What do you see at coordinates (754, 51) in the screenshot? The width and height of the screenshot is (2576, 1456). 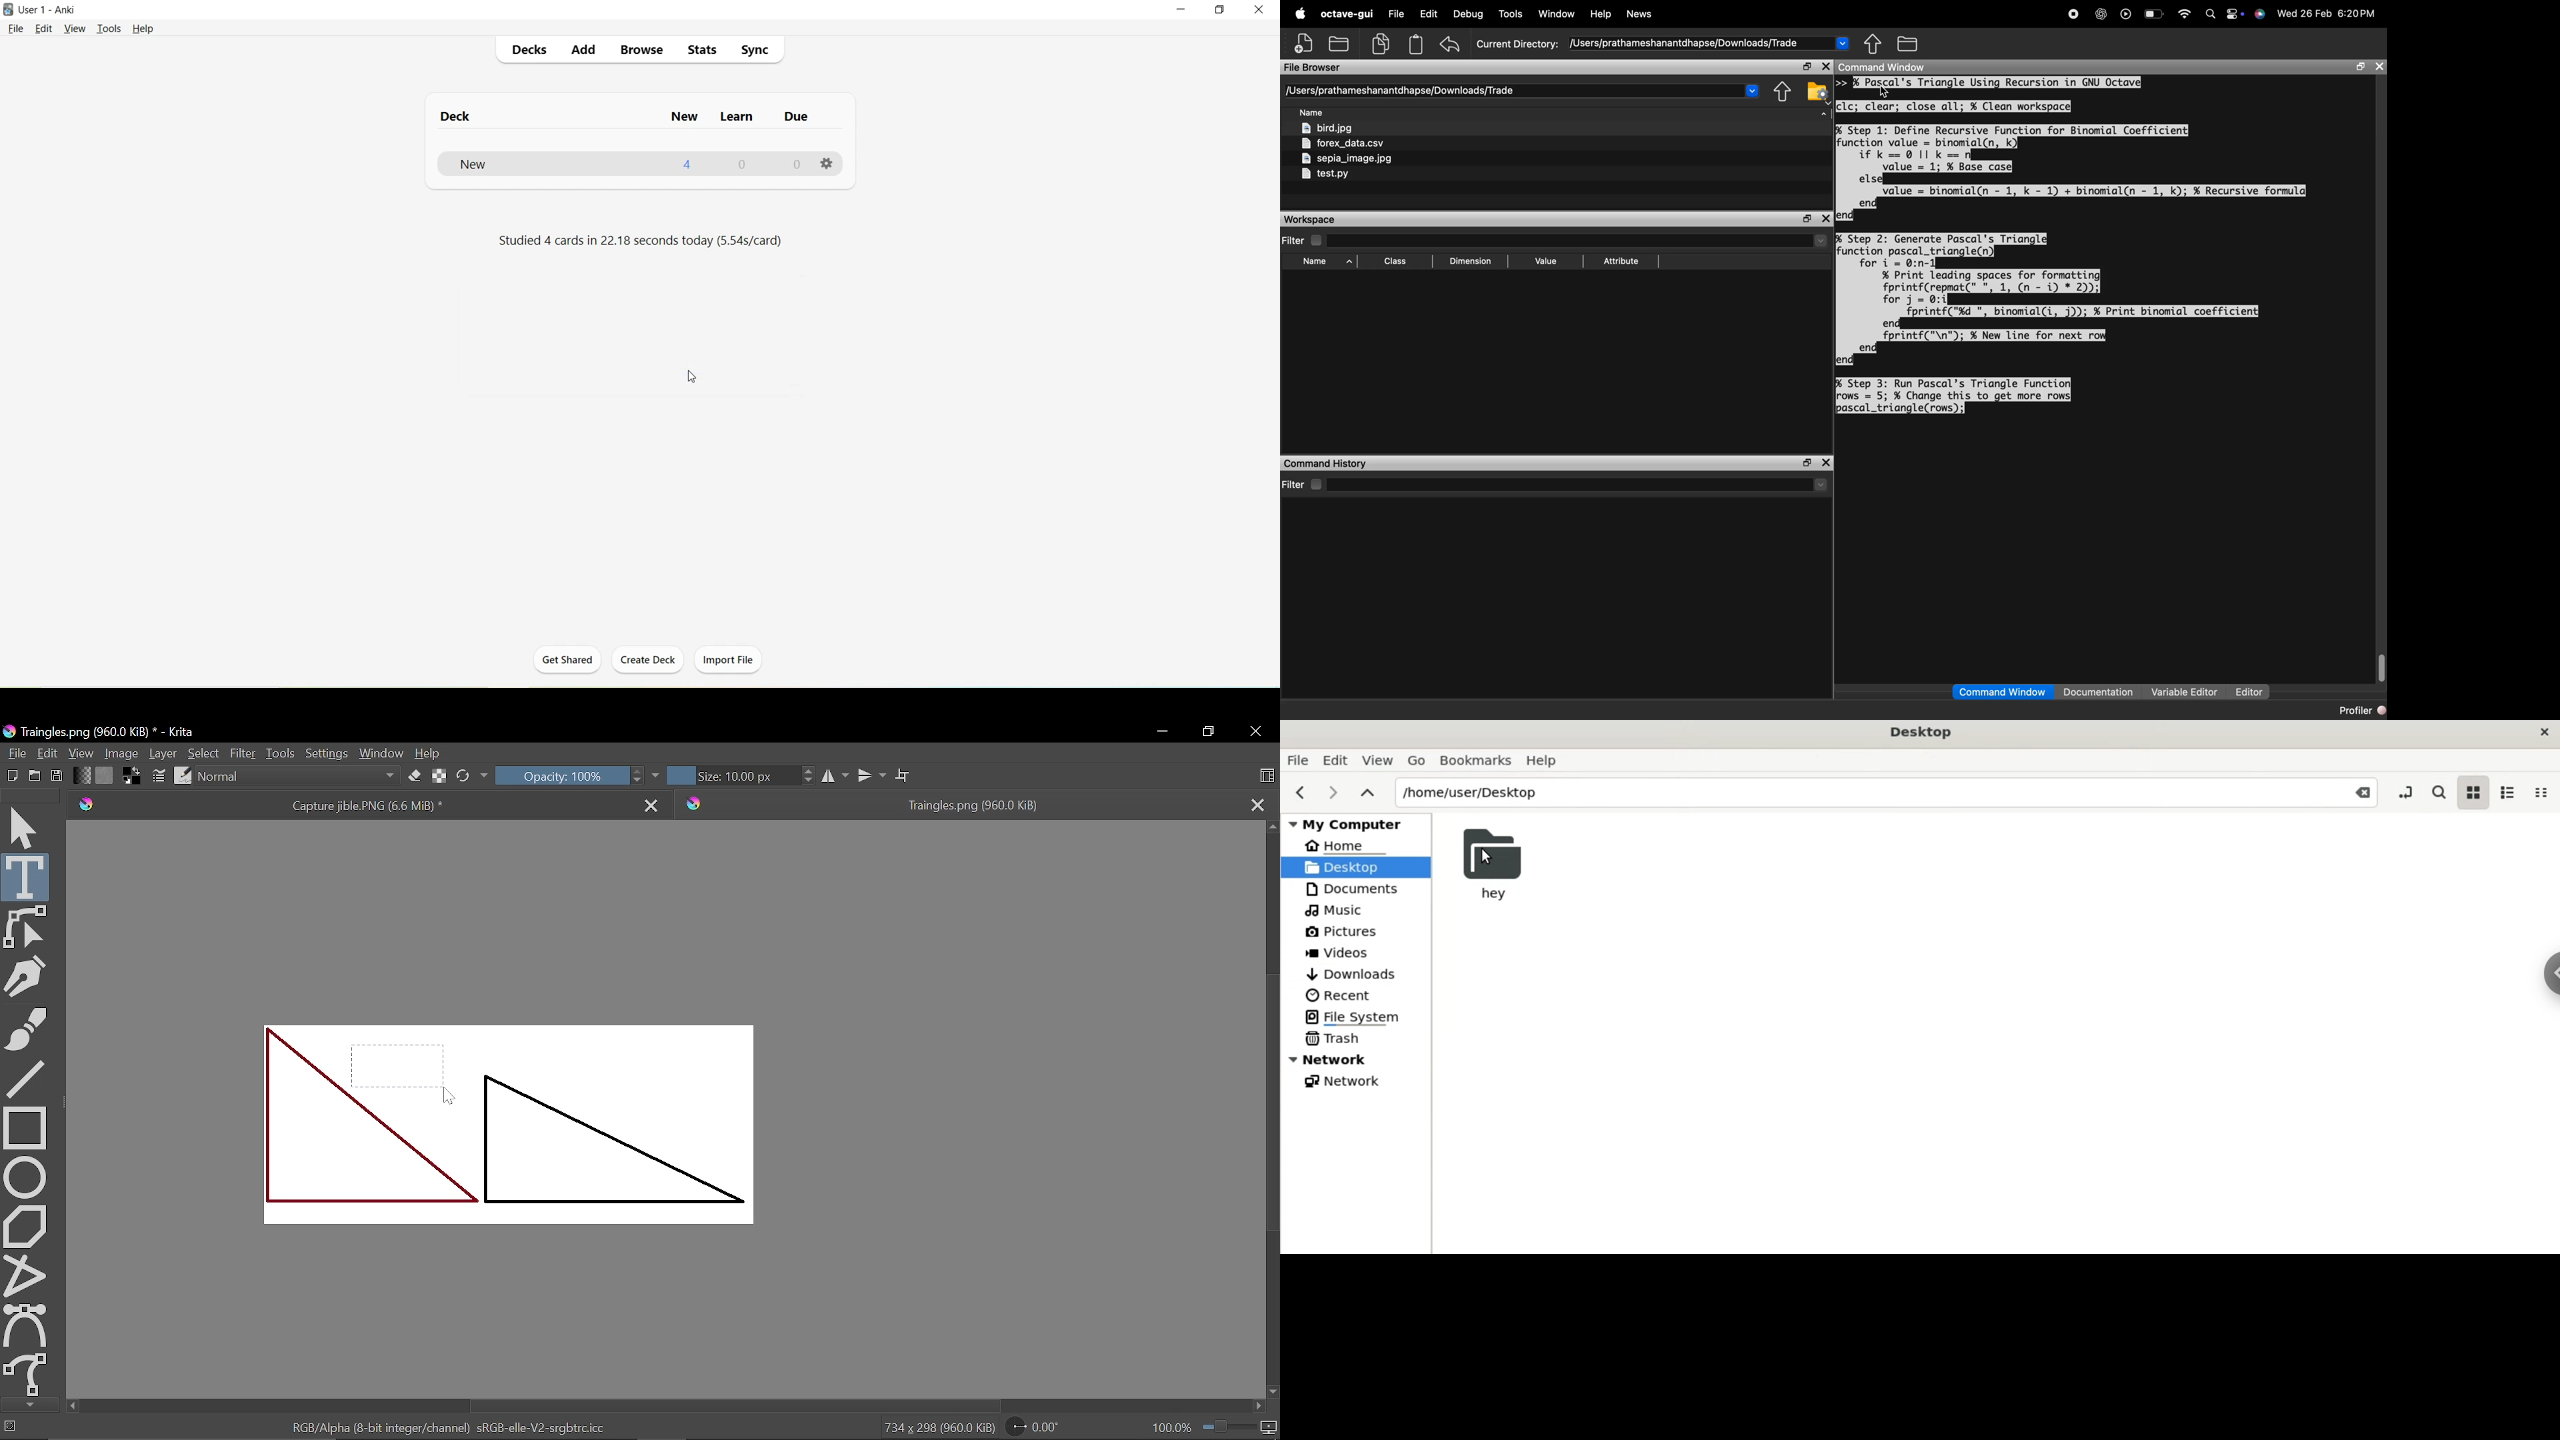 I see `Sync` at bounding box center [754, 51].